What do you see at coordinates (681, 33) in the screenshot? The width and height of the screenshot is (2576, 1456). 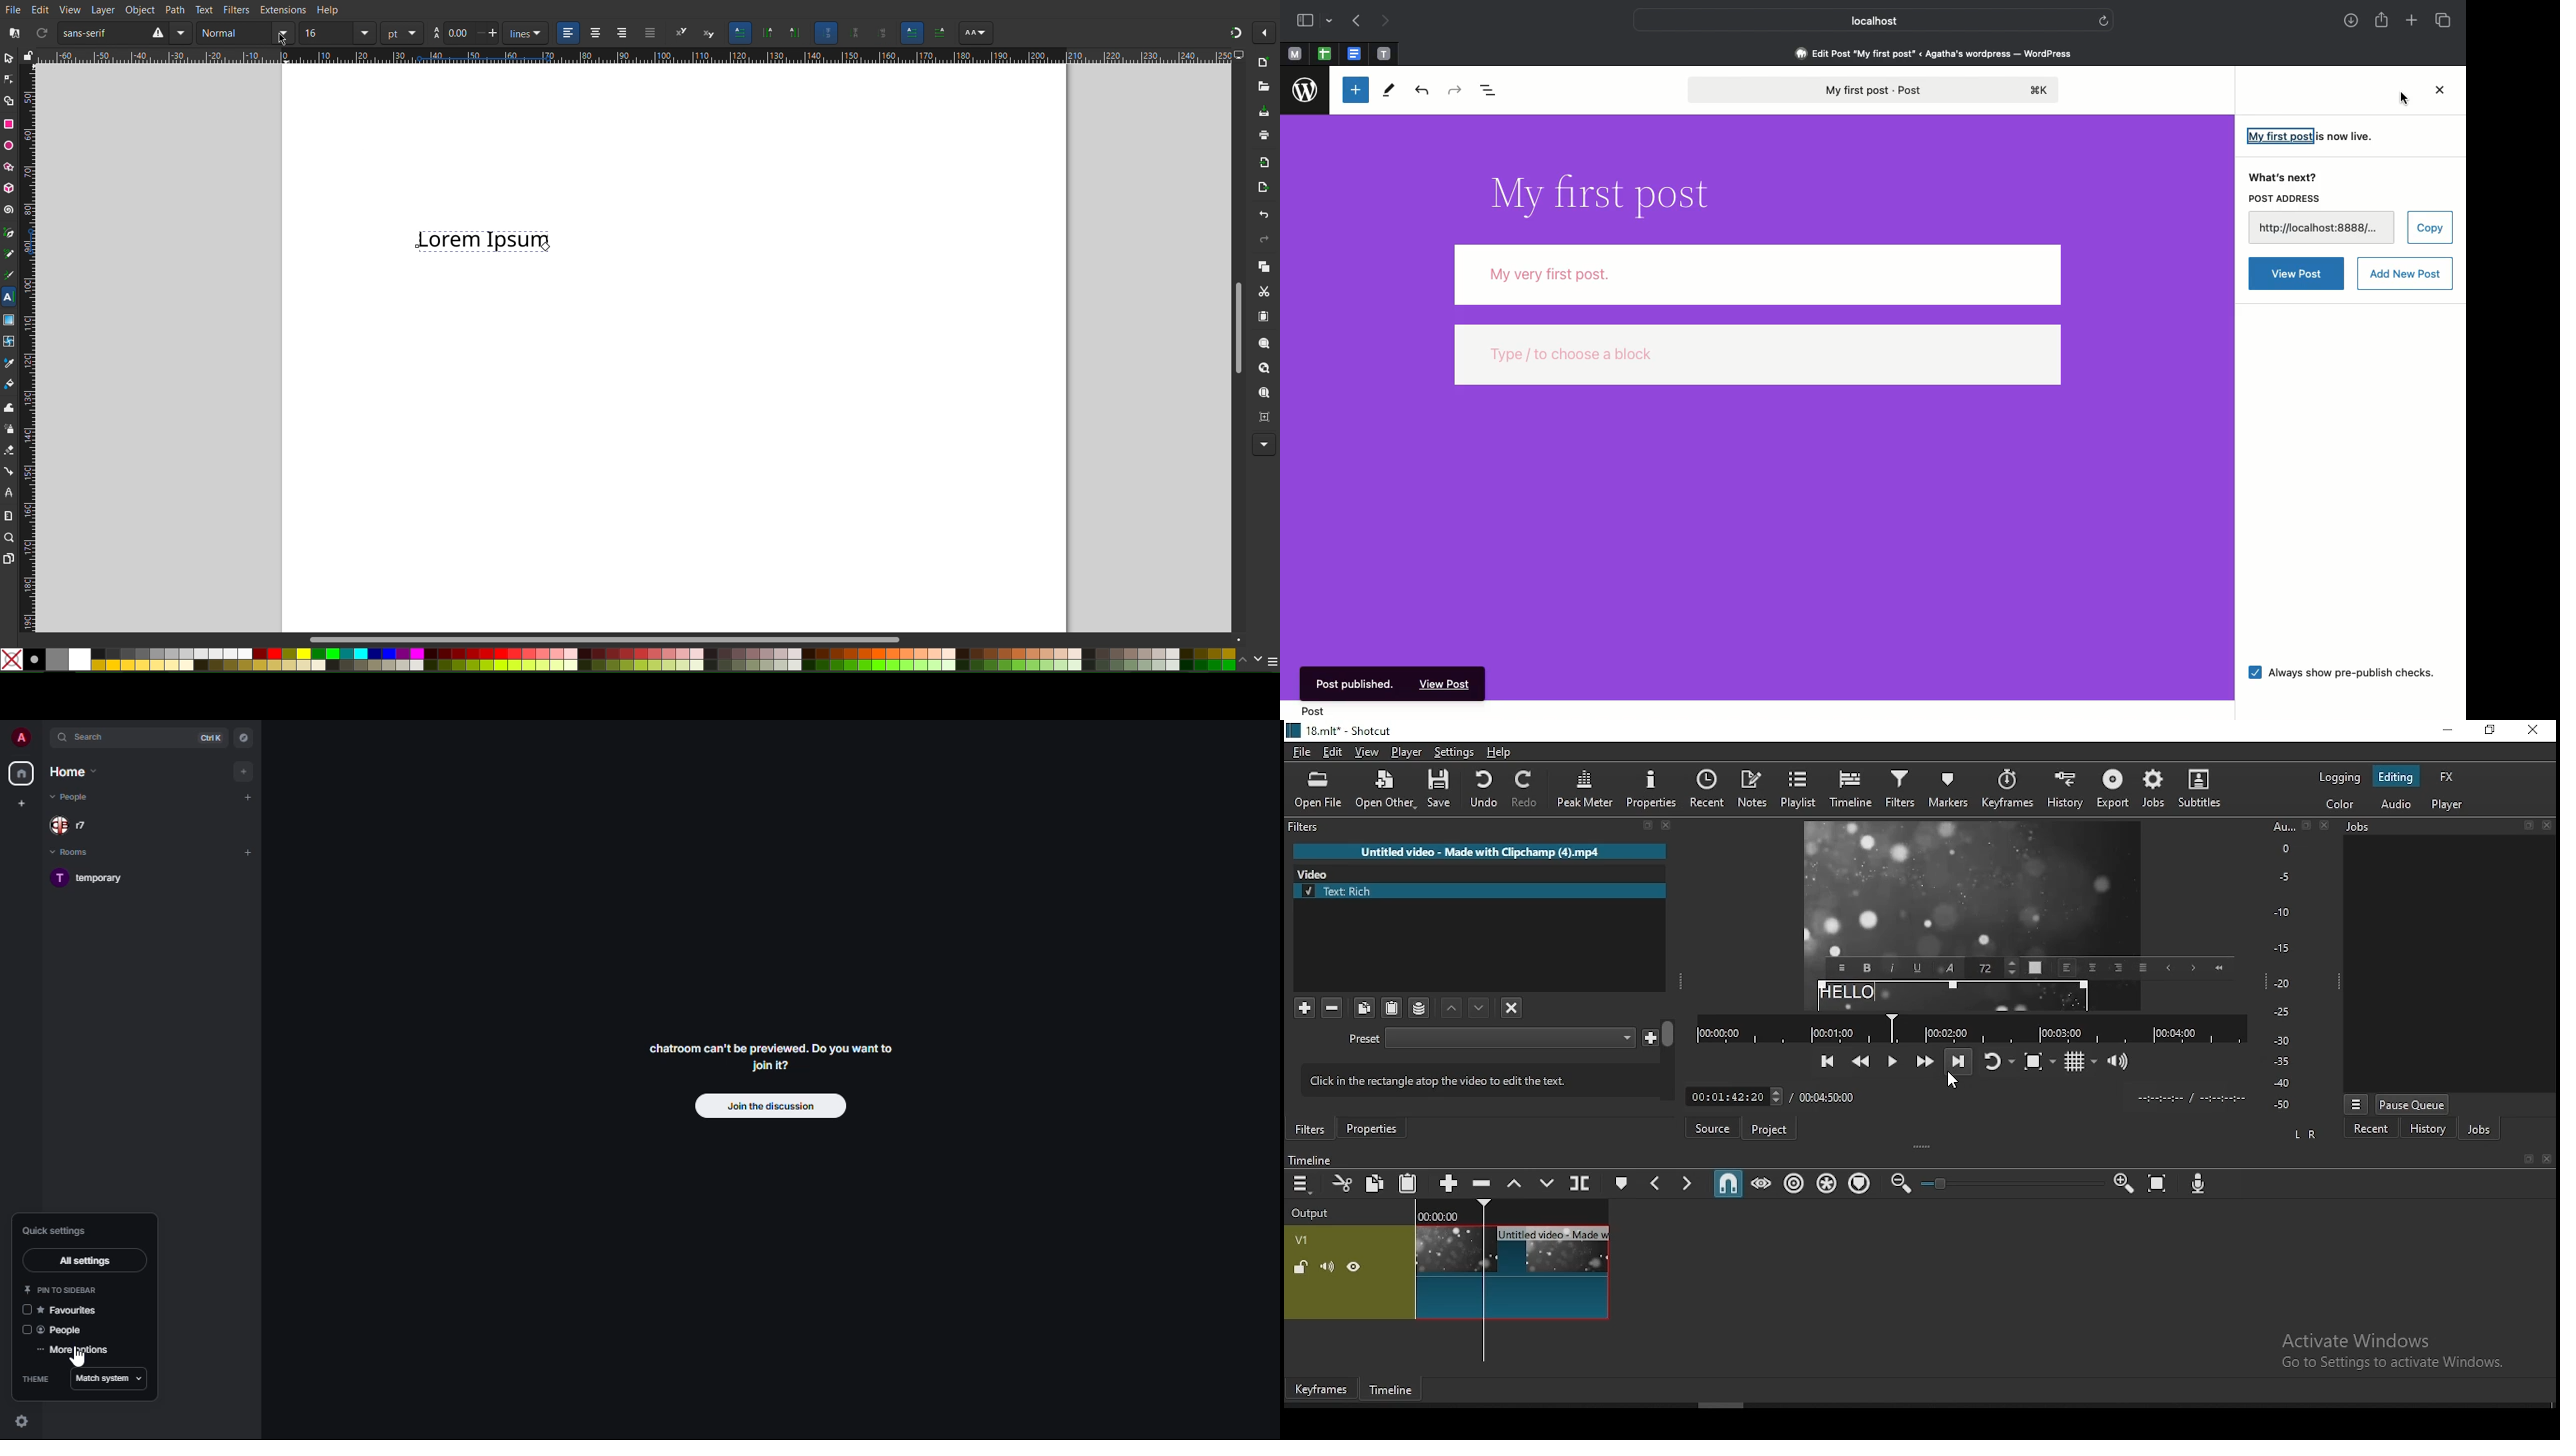 I see `Super script` at bounding box center [681, 33].